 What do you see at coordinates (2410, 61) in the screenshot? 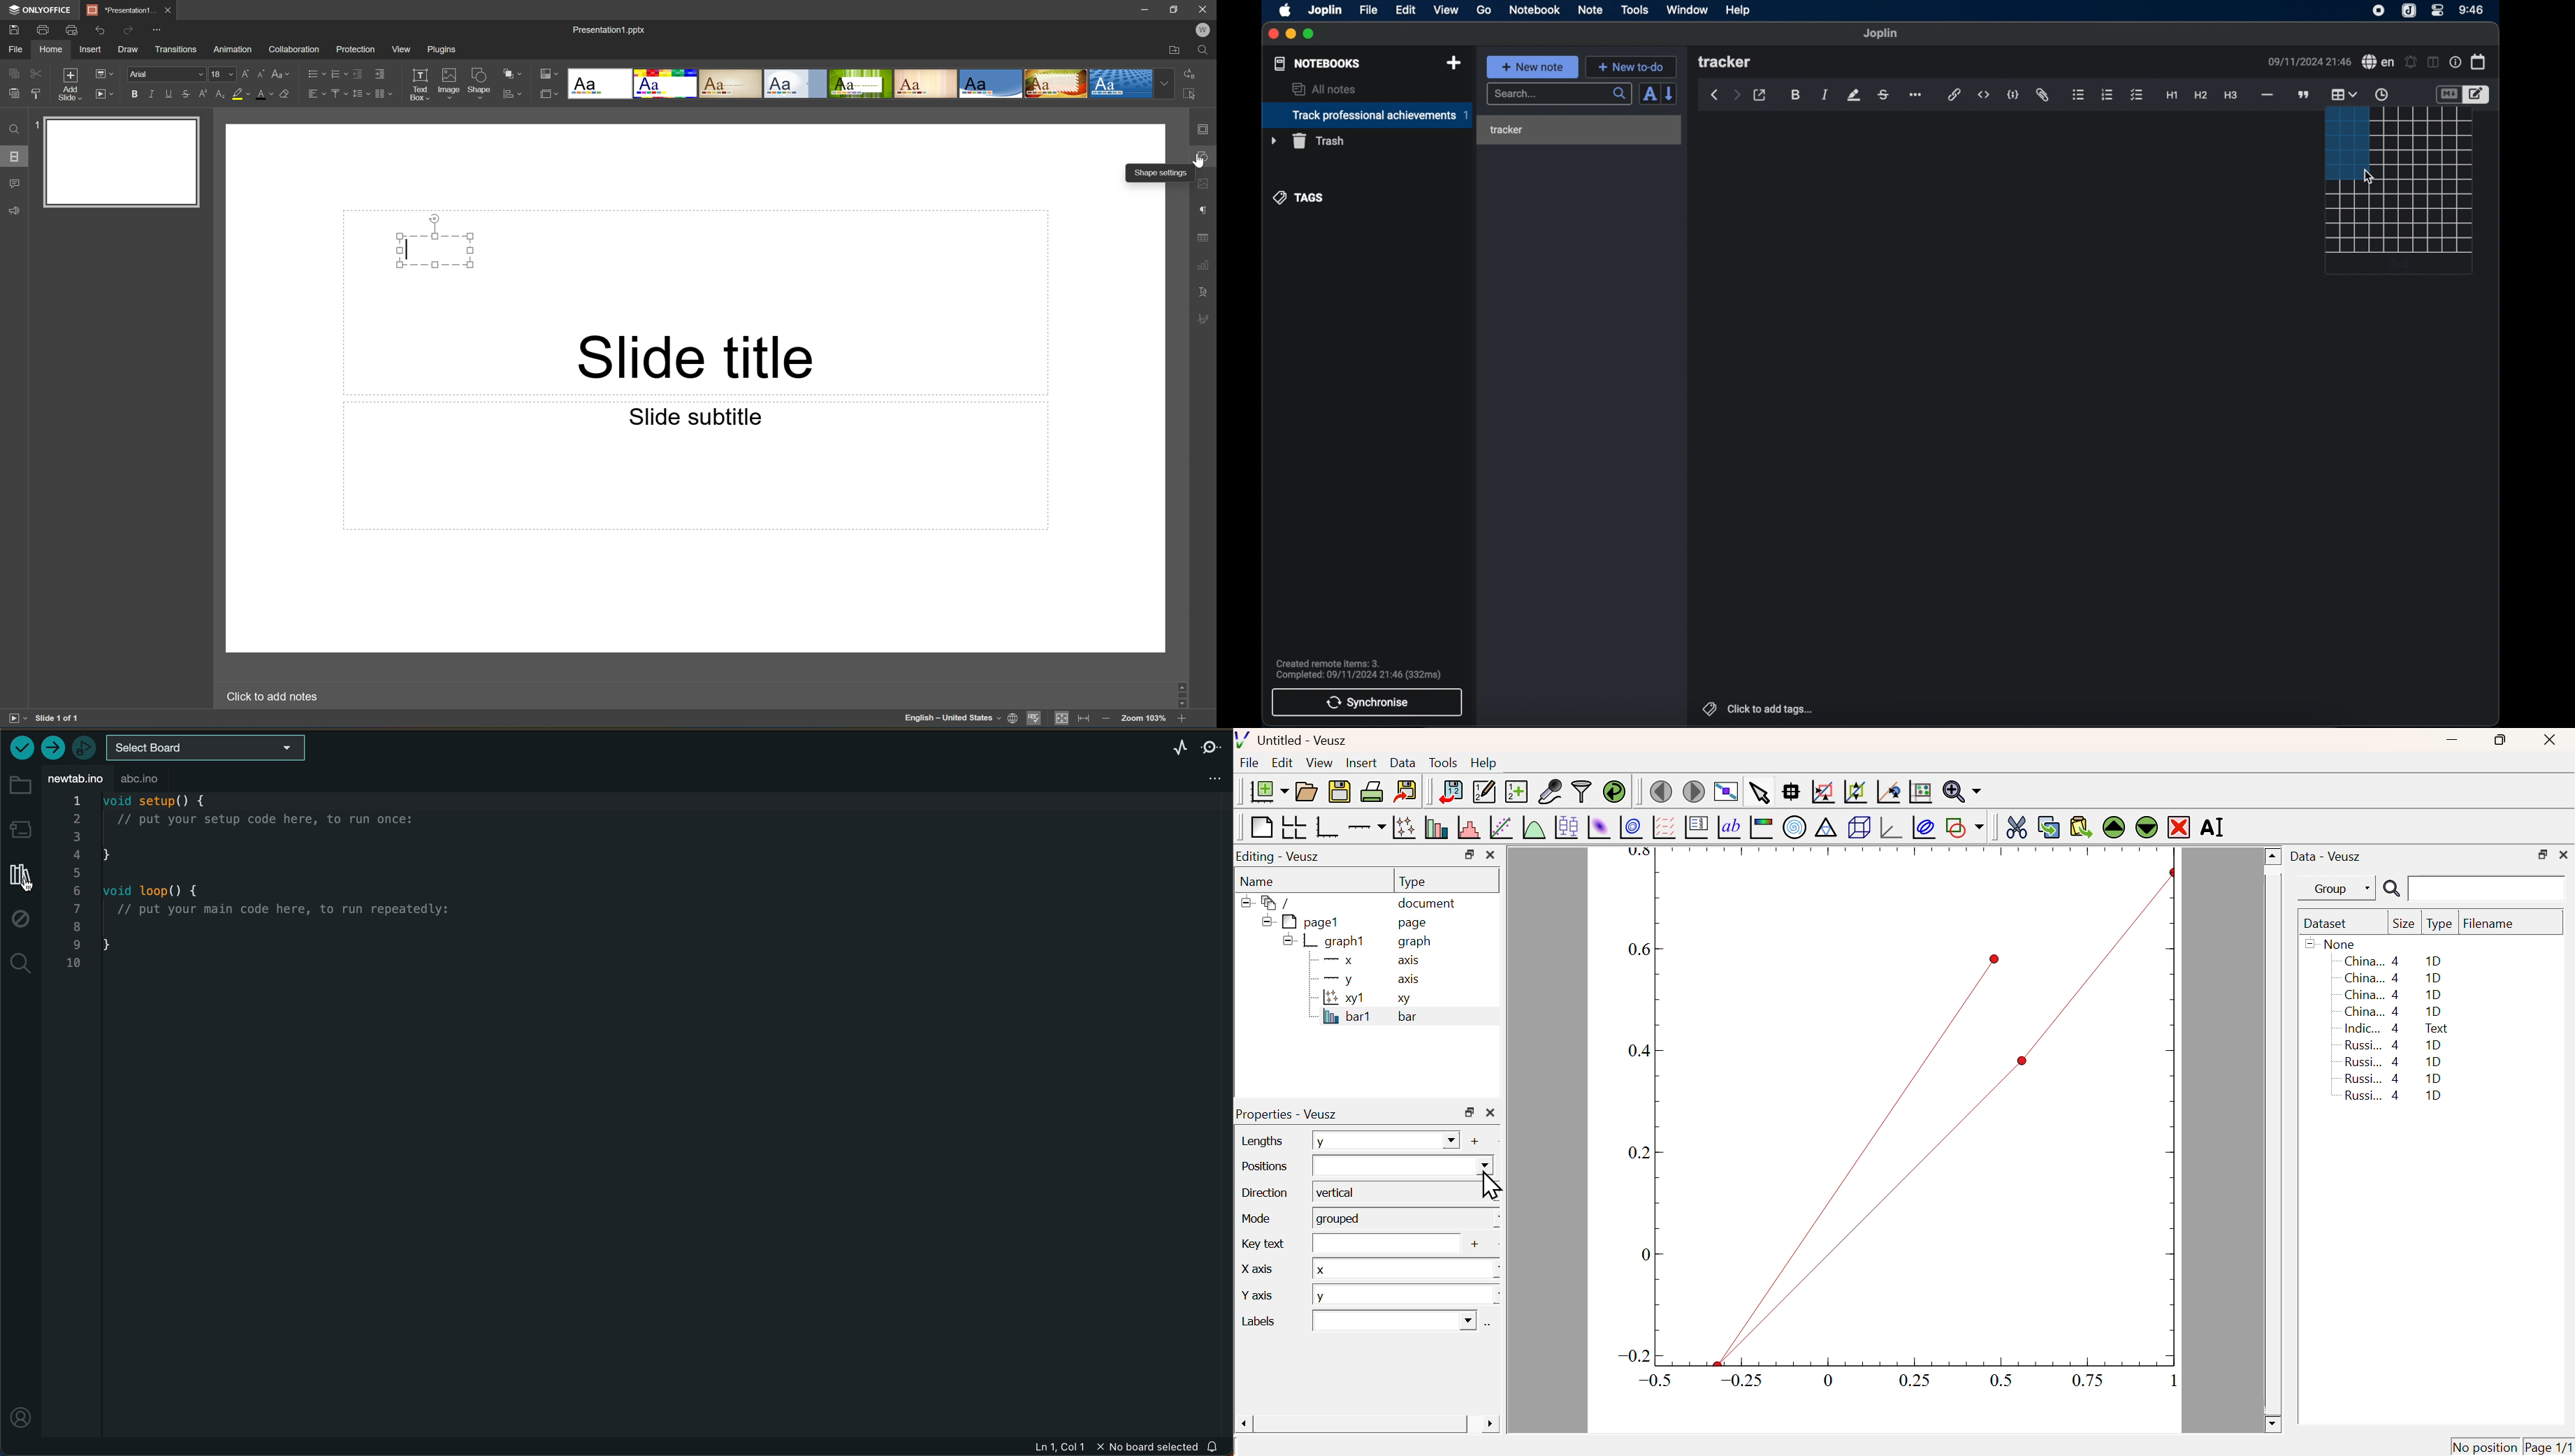
I see `set alarm` at bounding box center [2410, 61].